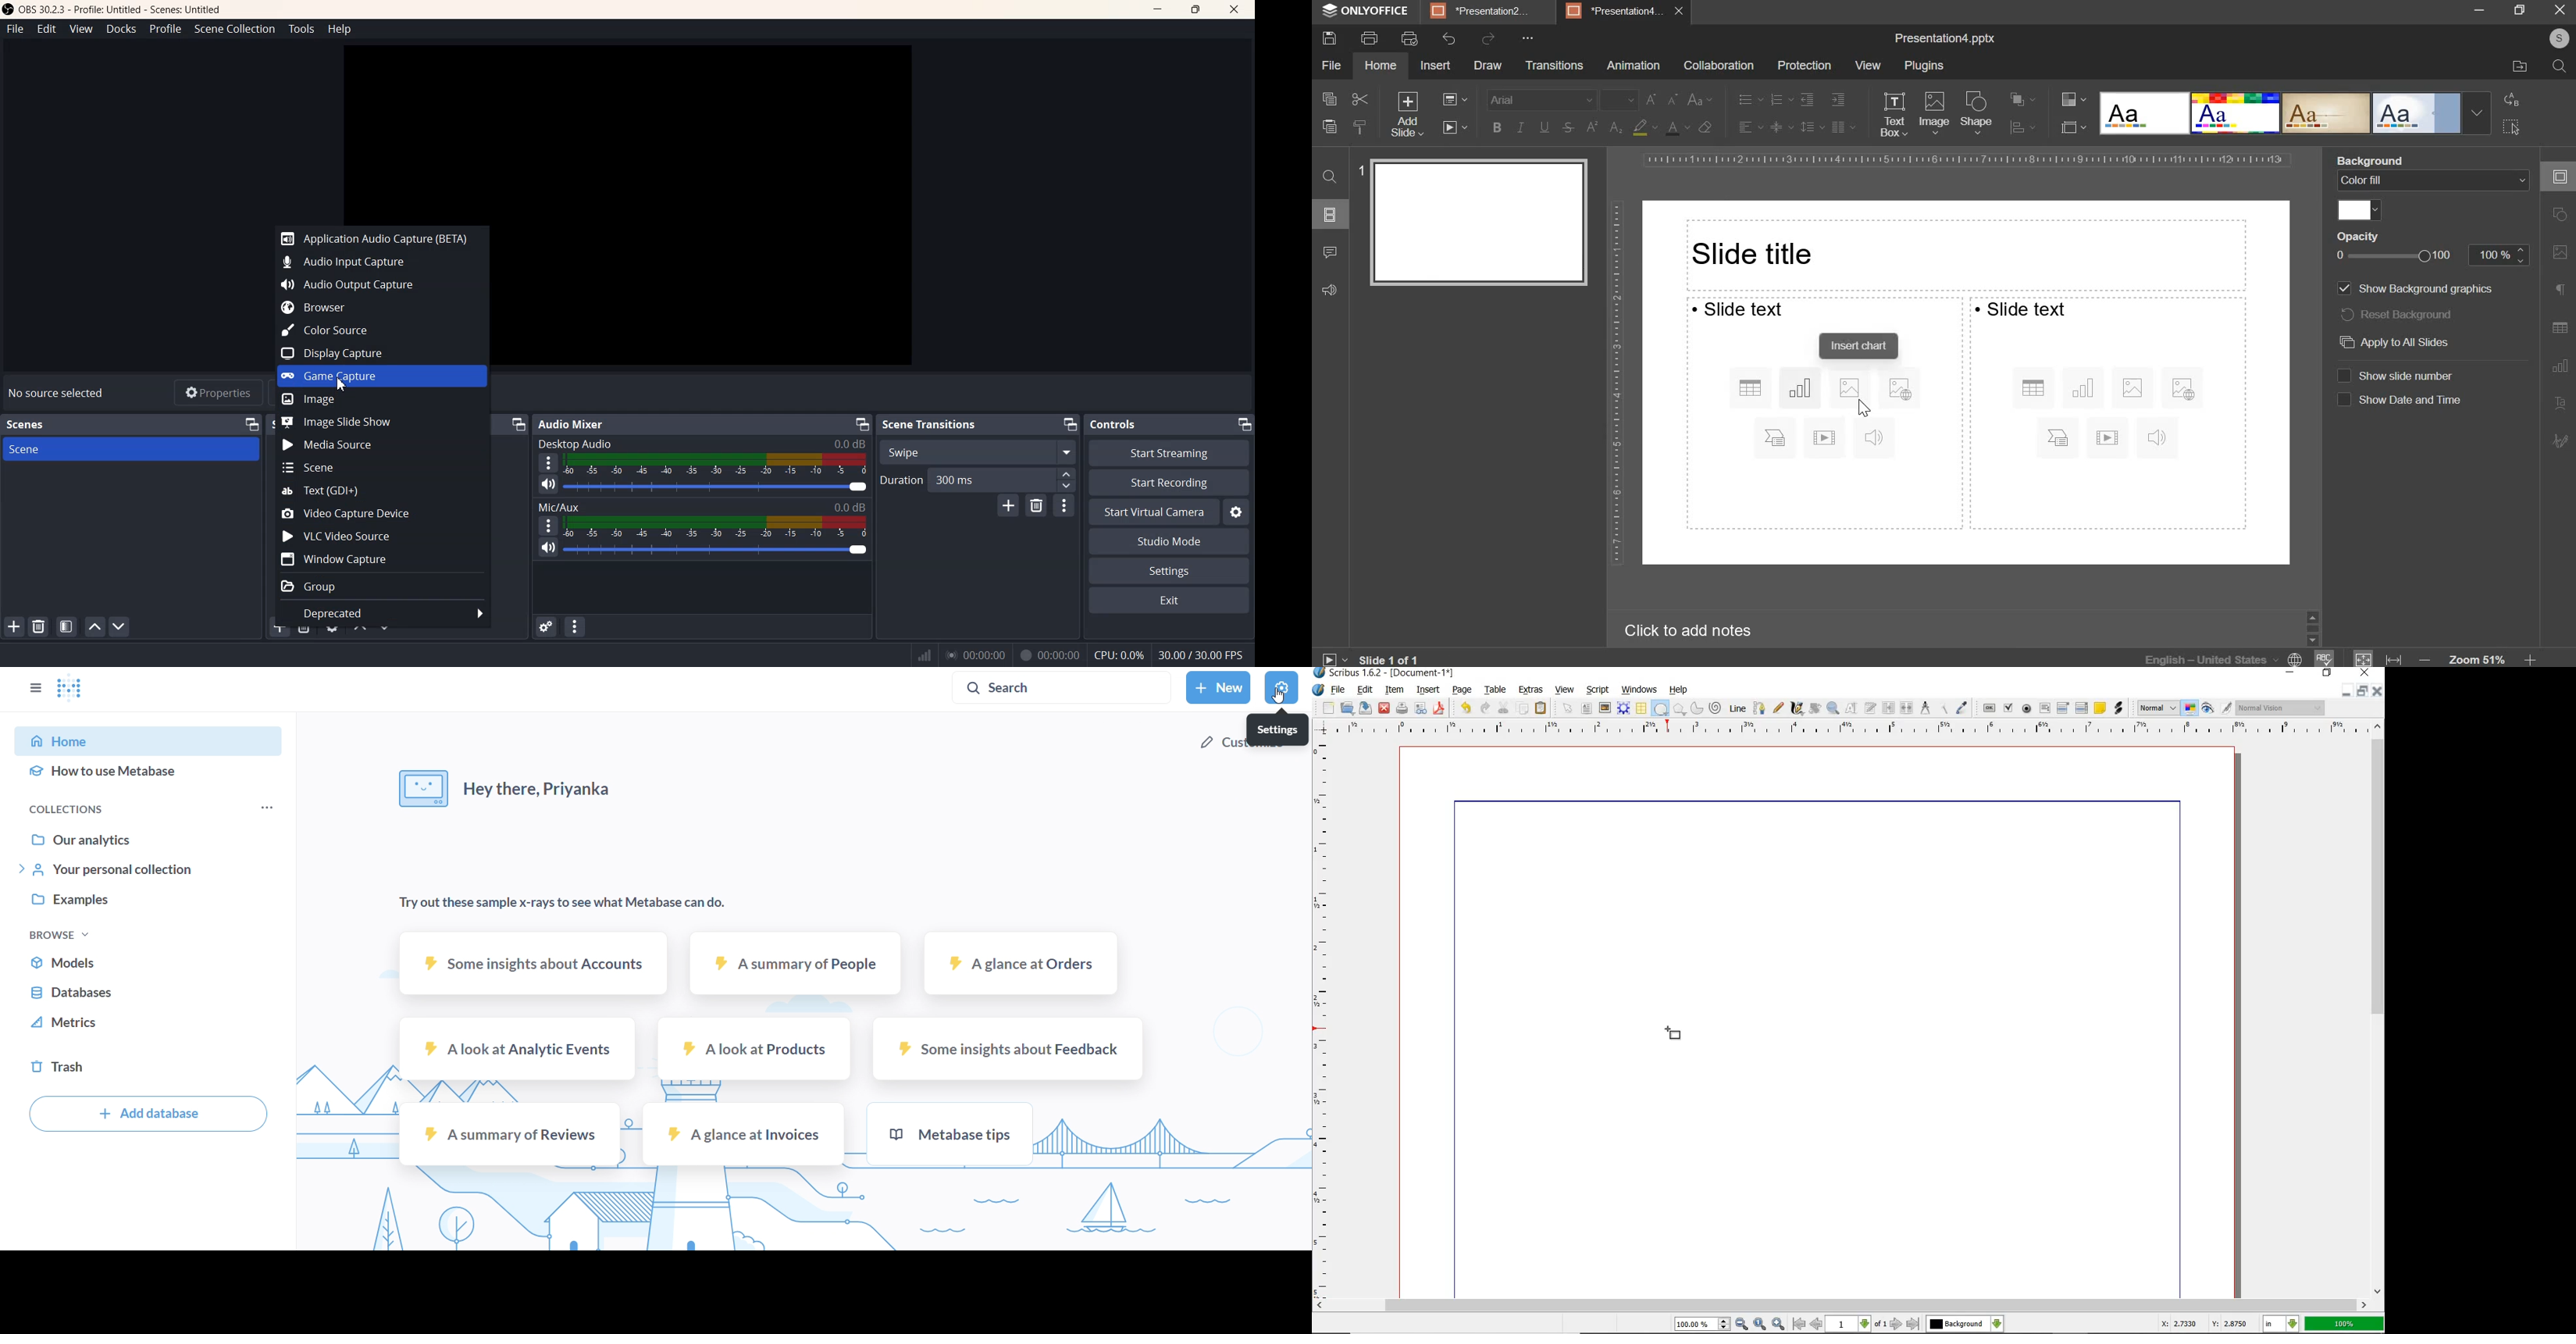 This screenshot has height=1344, width=2576. I want to click on zoom , so click(1703, 1325).